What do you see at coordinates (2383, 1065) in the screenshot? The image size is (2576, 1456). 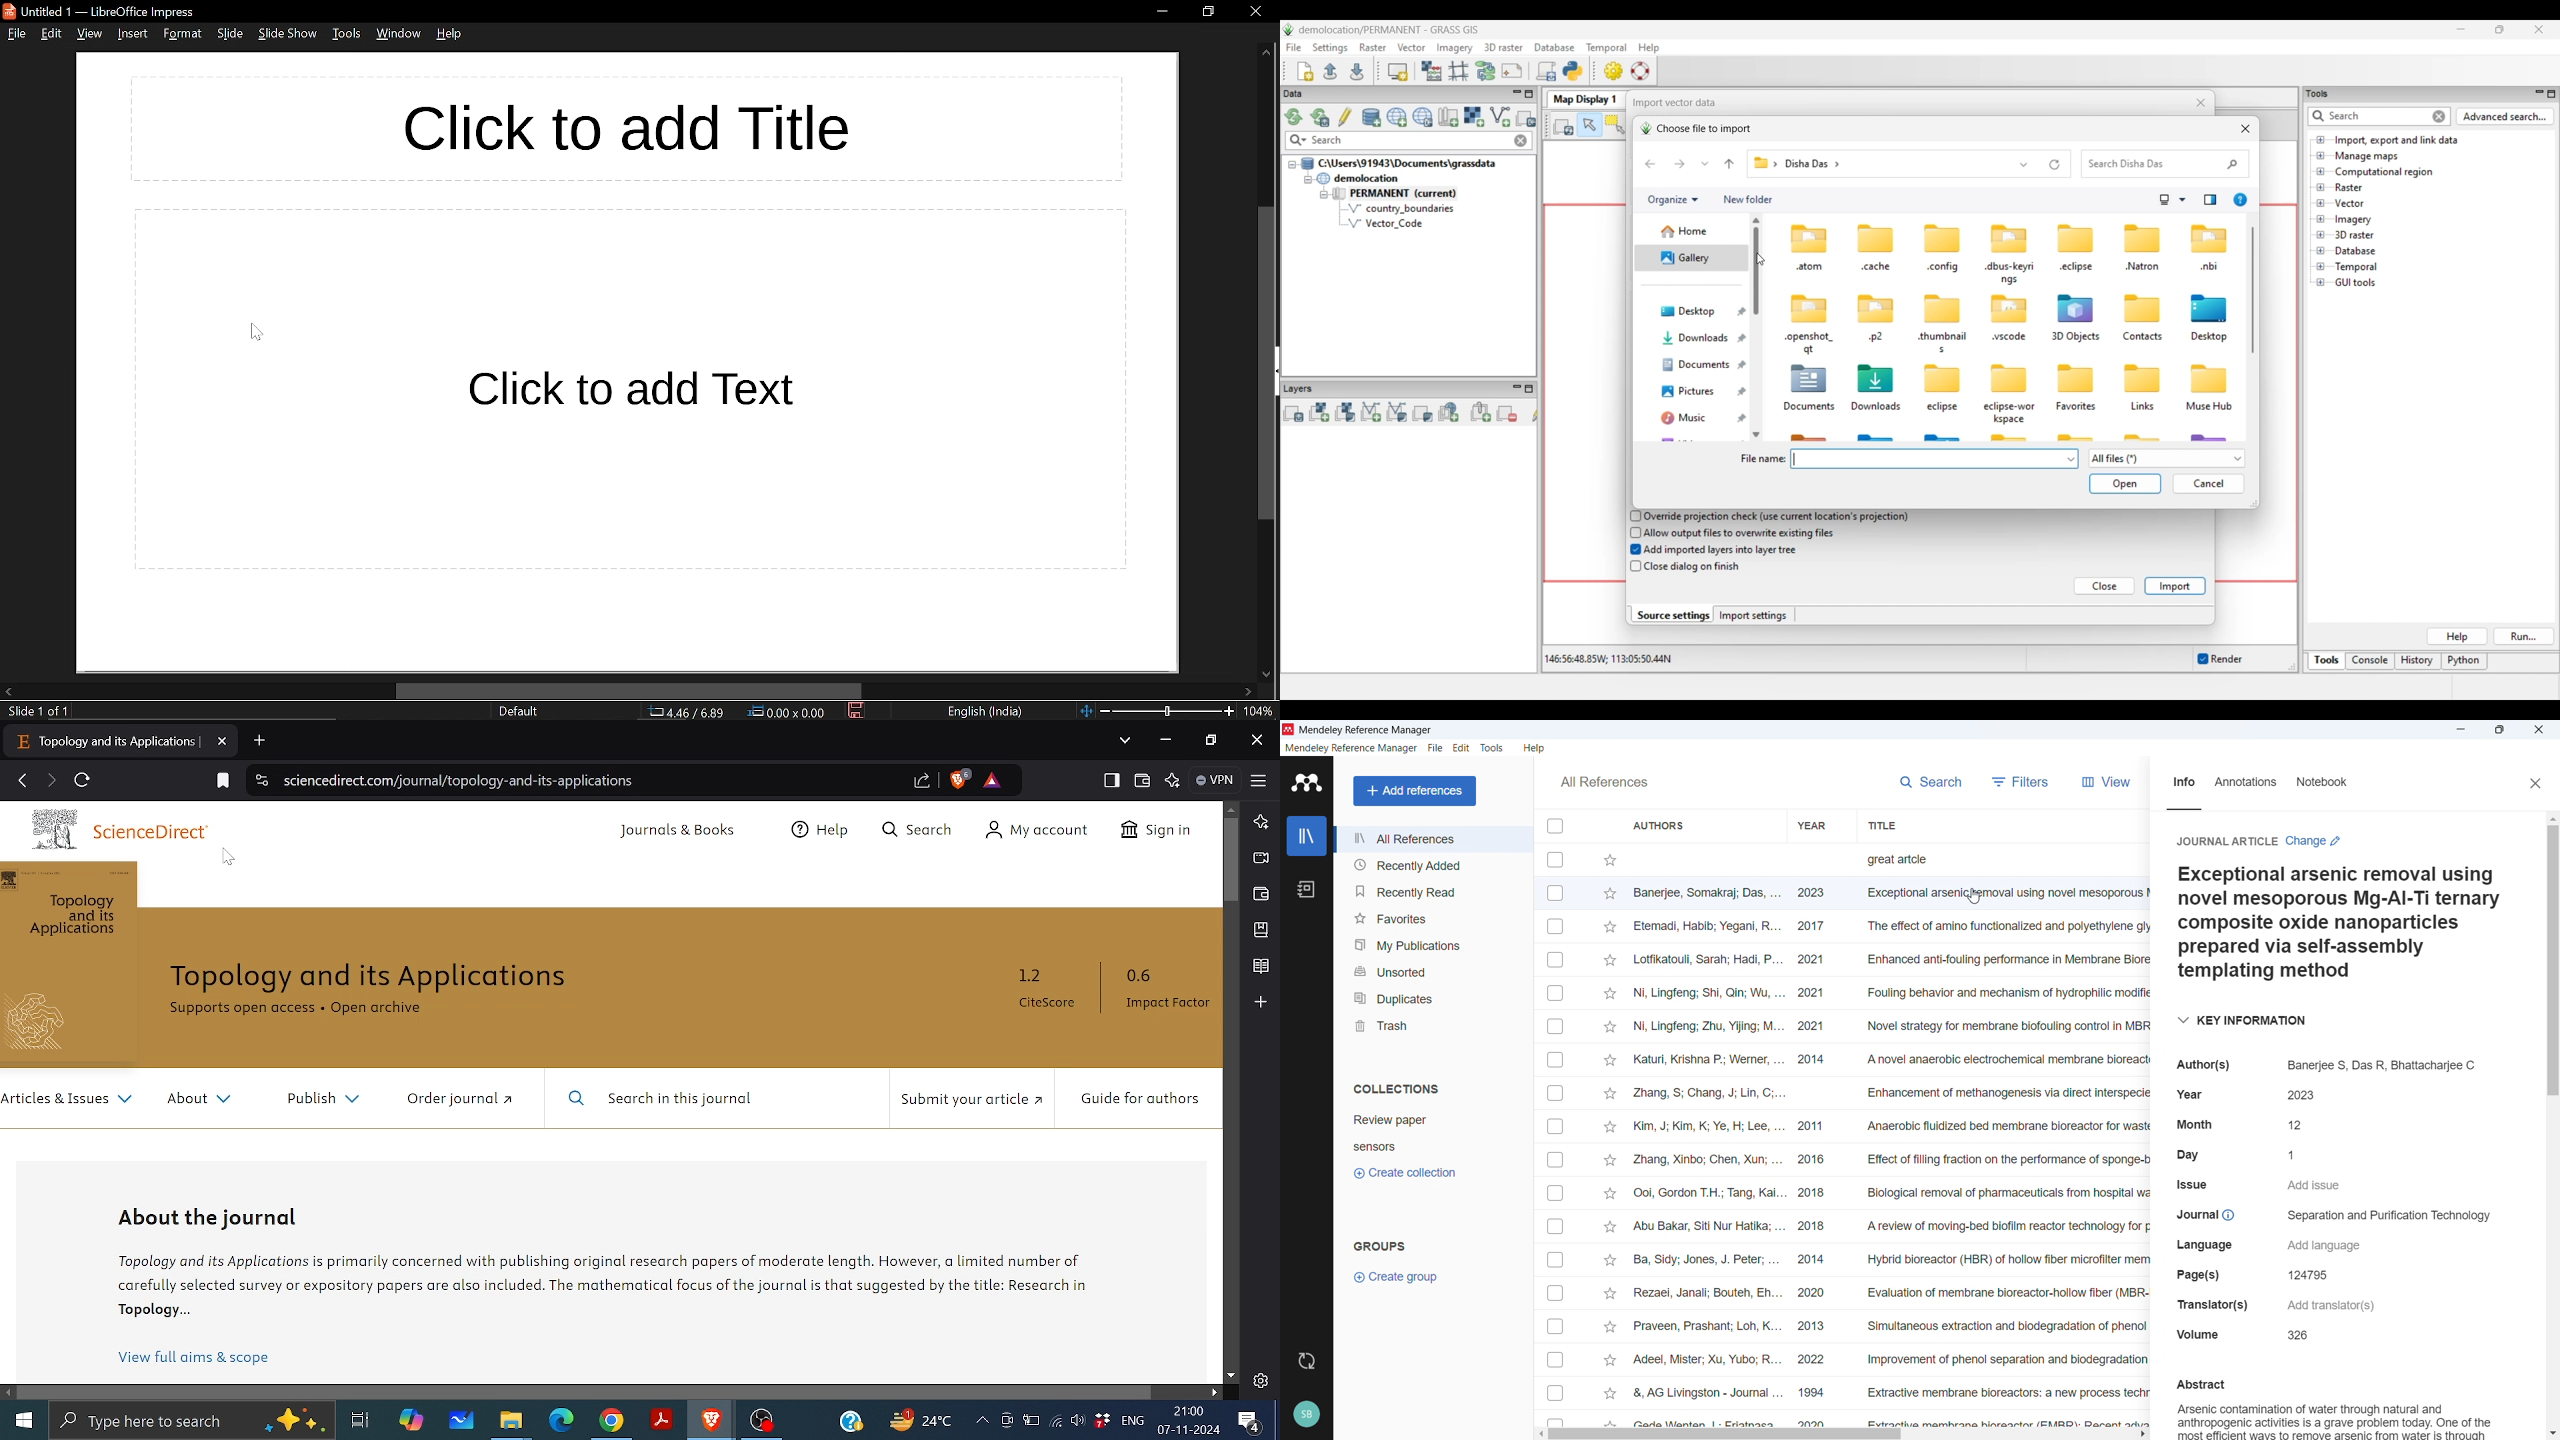 I see `Authors ` at bounding box center [2383, 1065].